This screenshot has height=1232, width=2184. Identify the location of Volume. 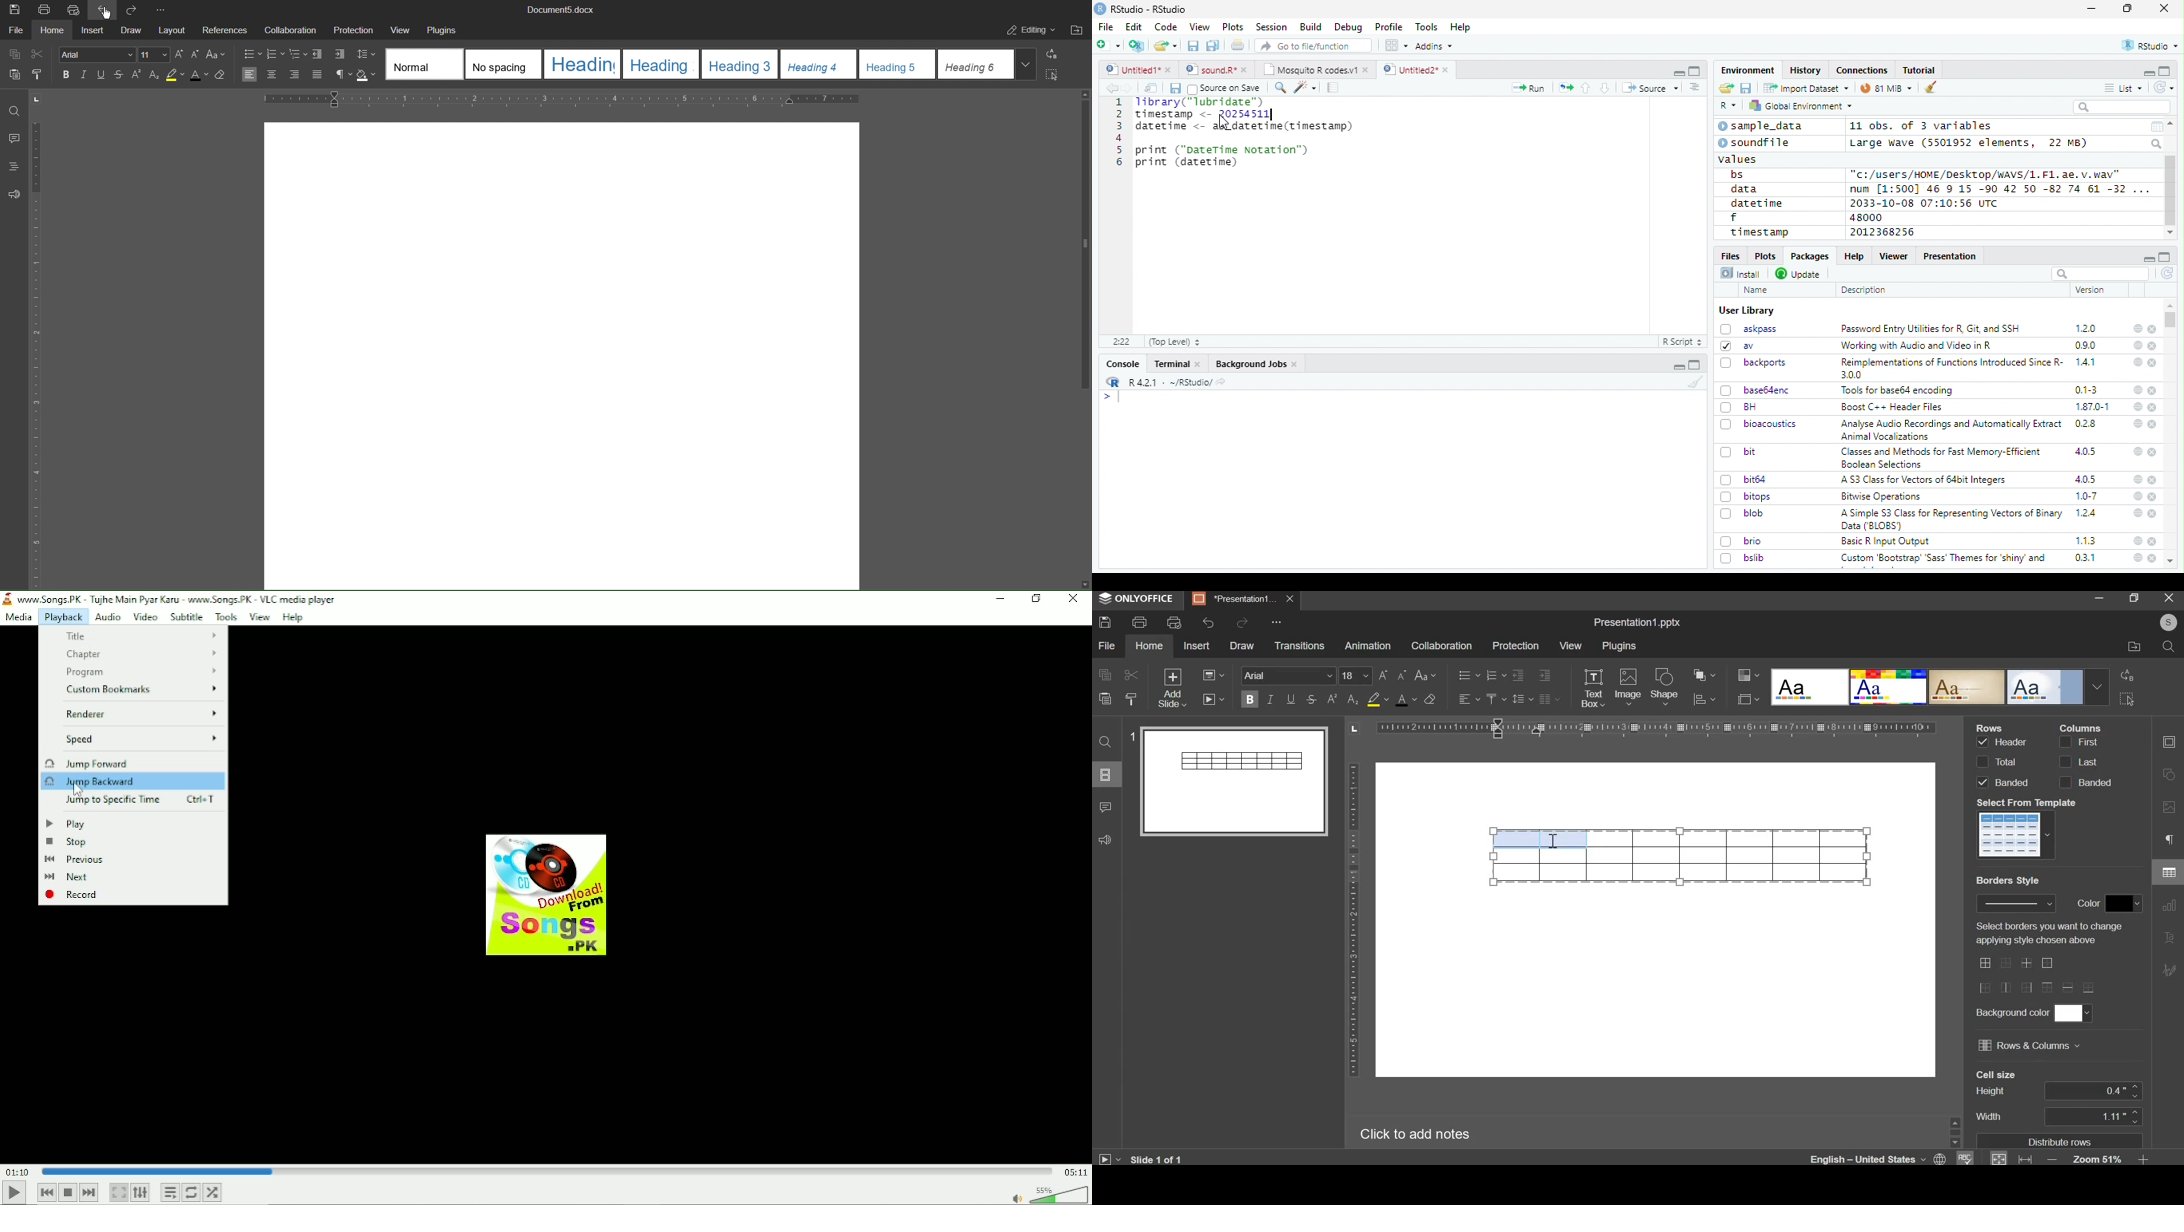
(1046, 1194).